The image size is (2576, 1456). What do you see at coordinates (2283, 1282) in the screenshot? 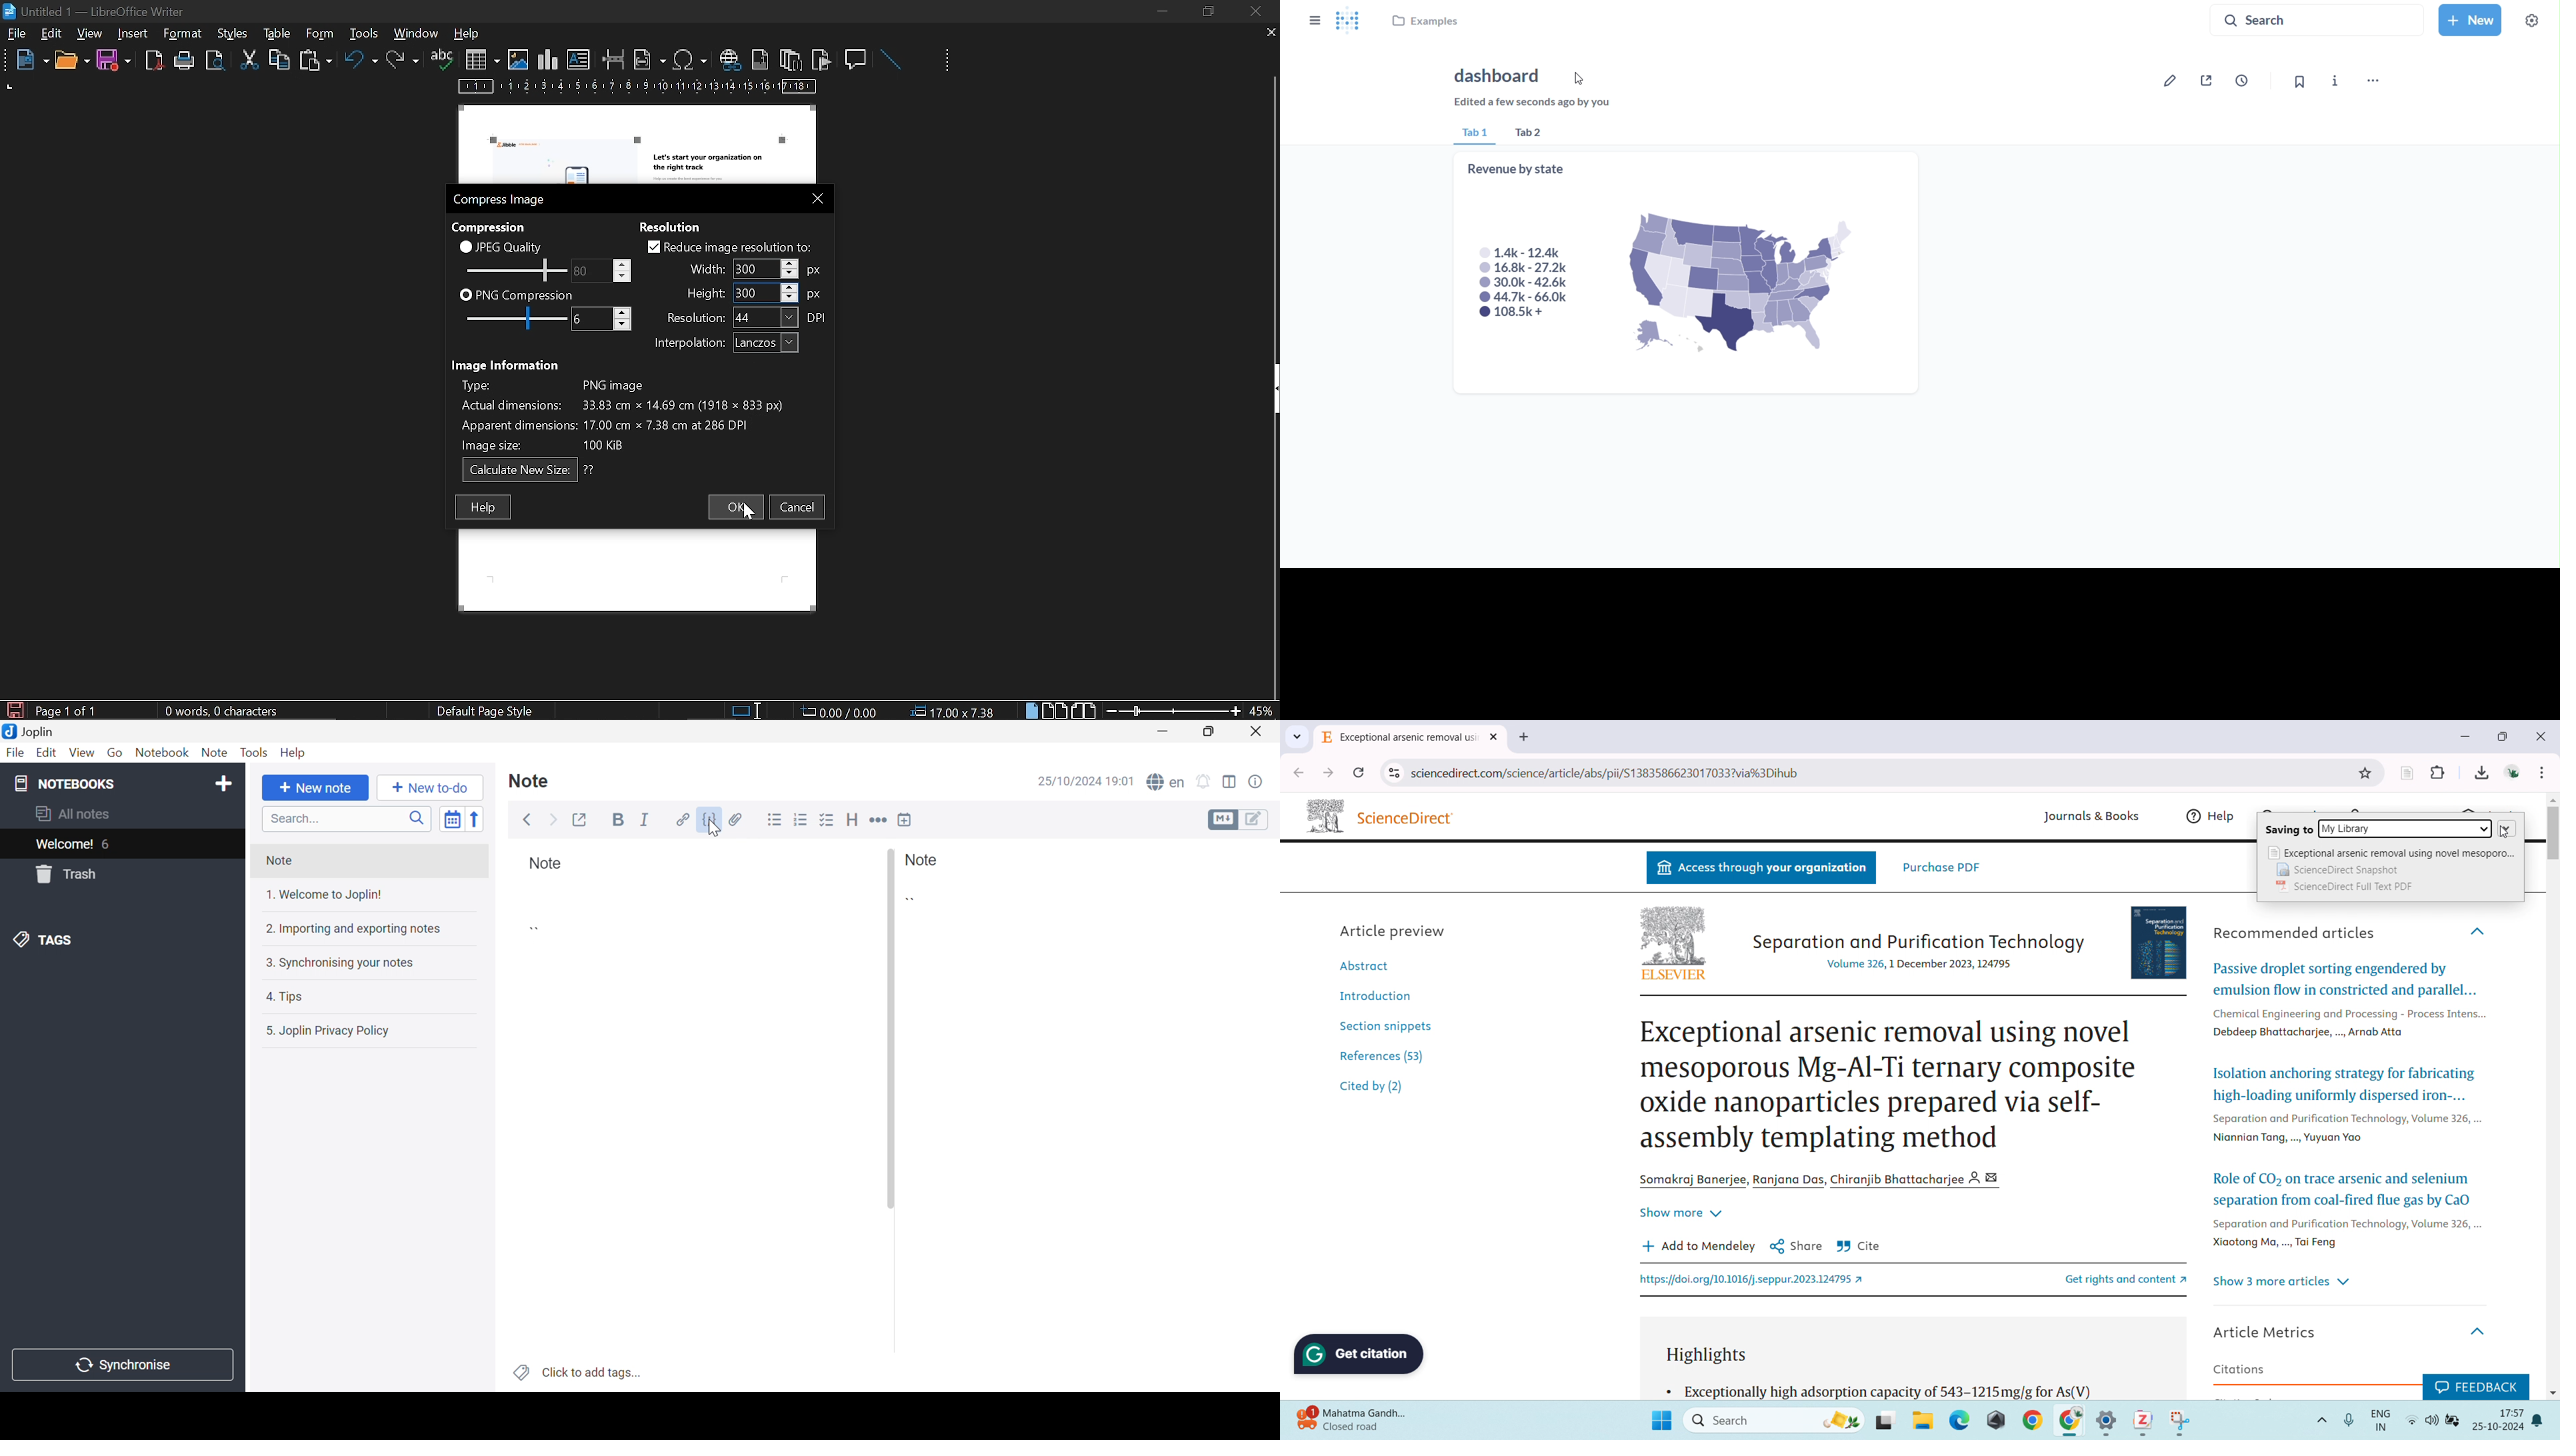
I see `Show 3 more articles ` at bounding box center [2283, 1282].